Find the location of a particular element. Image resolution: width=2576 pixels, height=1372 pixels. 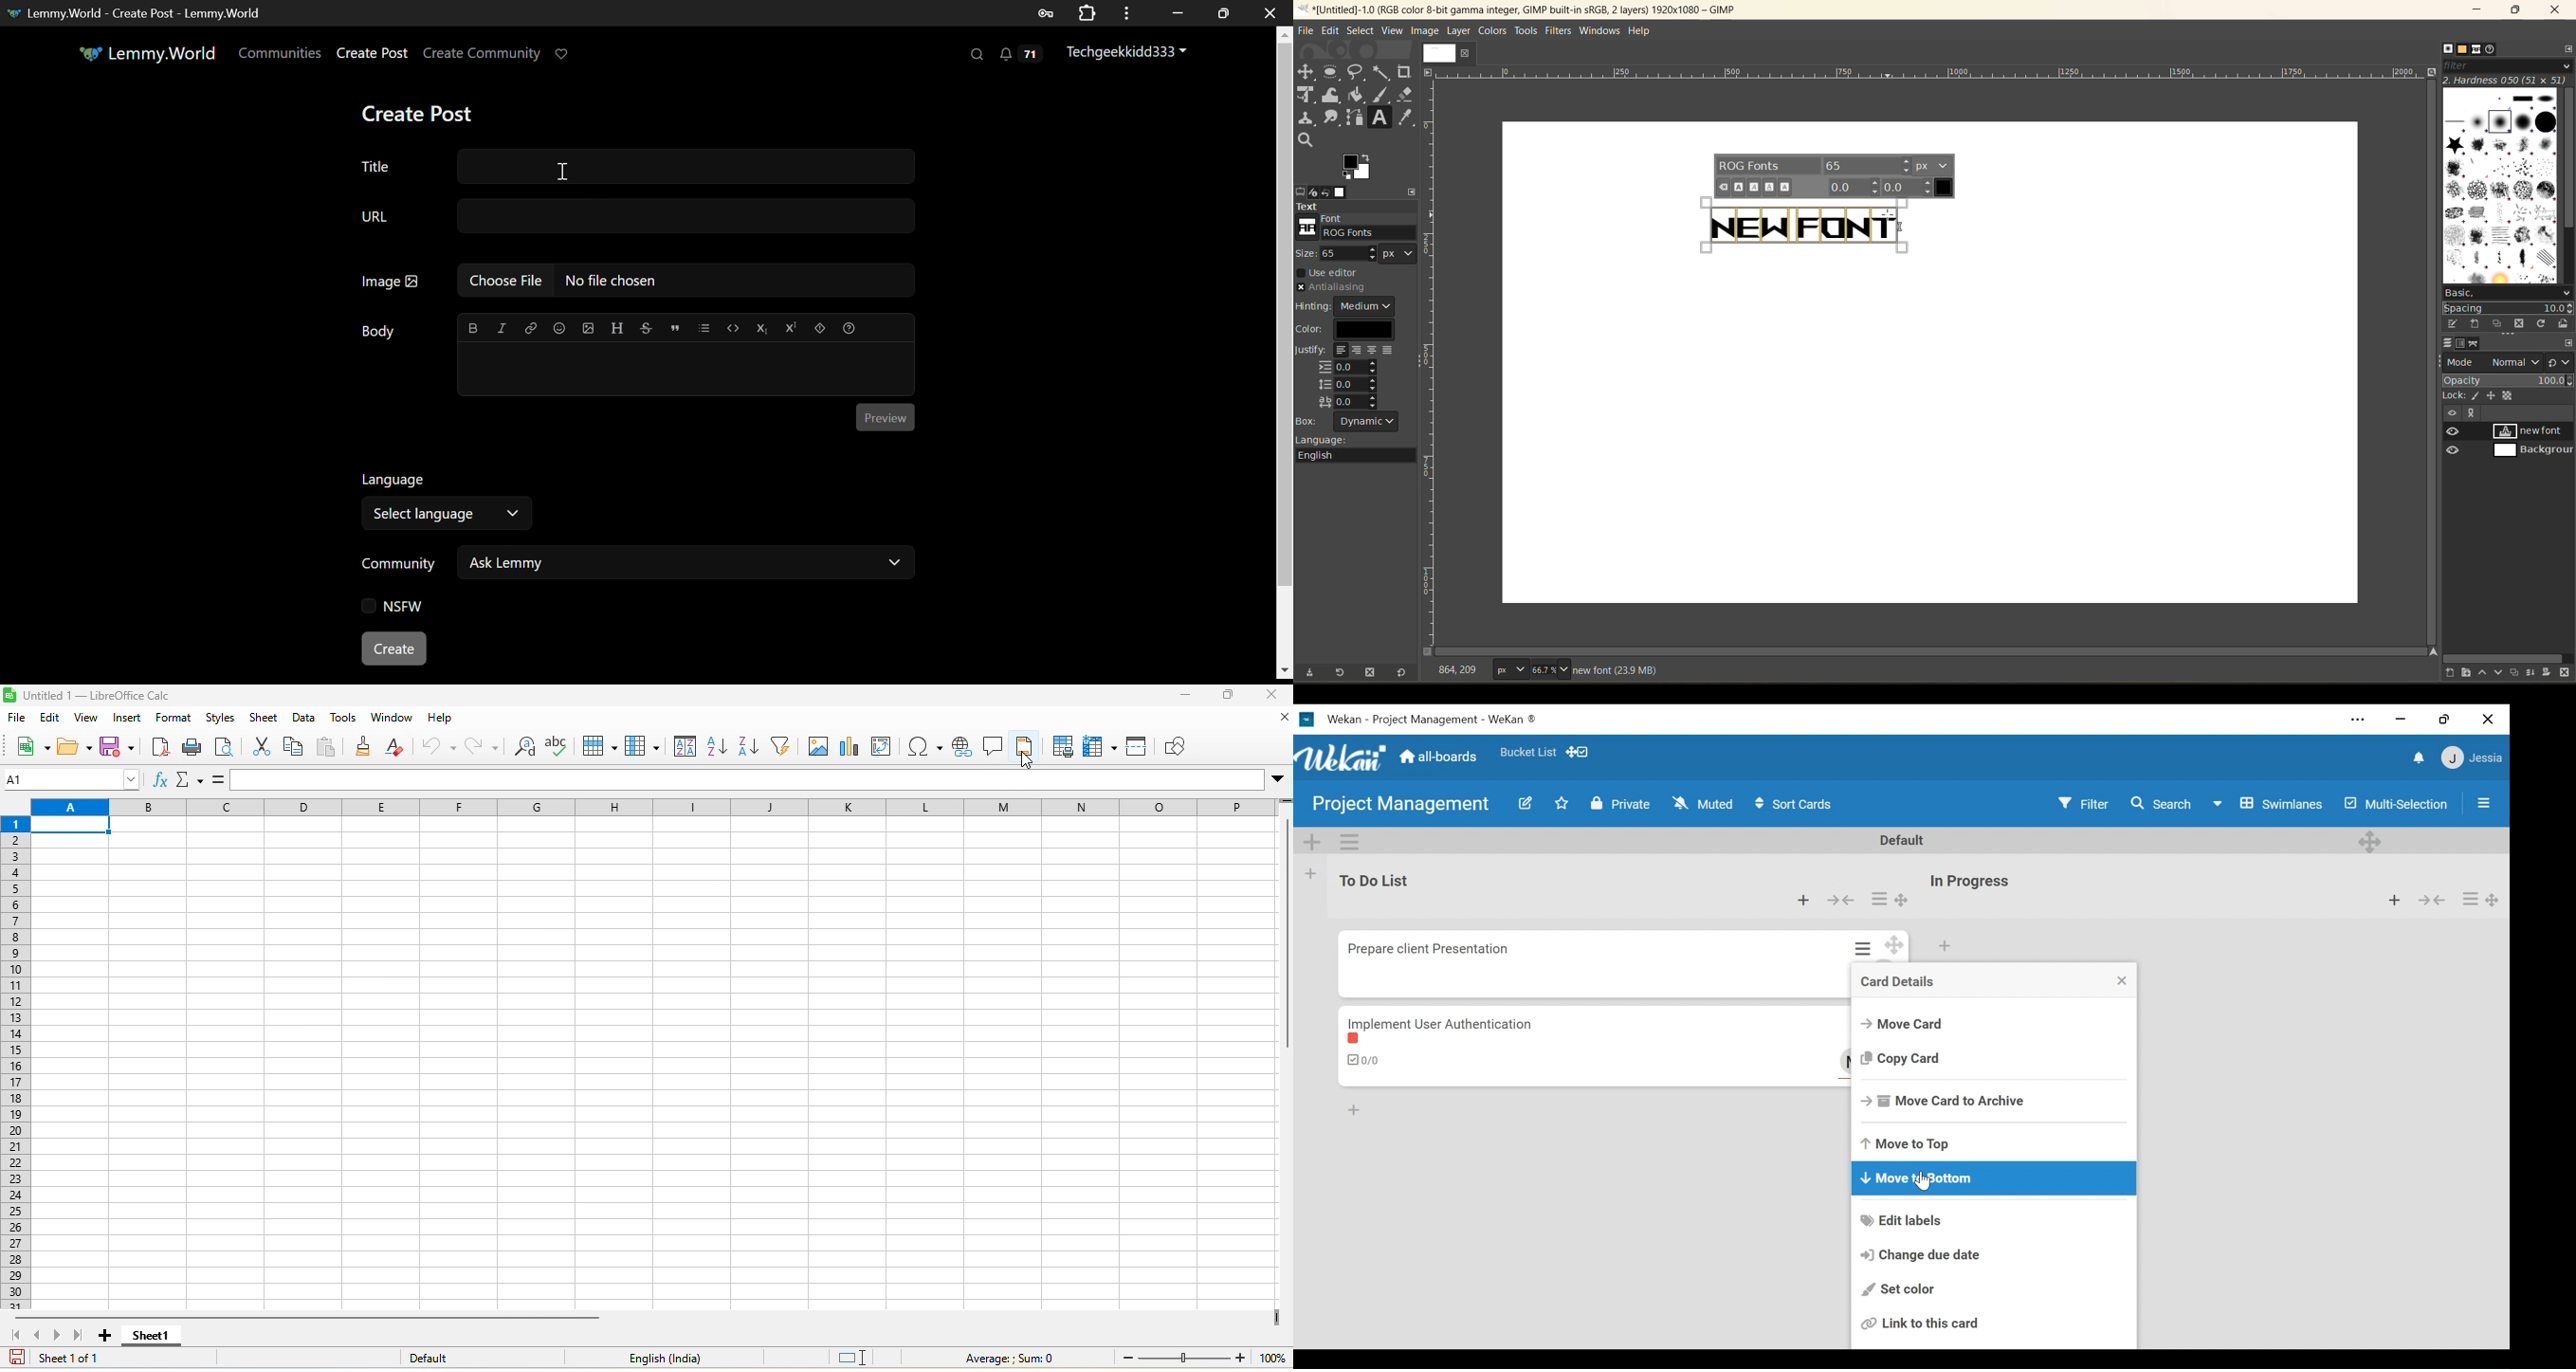

Create Community is located at coordinates (482, 55).